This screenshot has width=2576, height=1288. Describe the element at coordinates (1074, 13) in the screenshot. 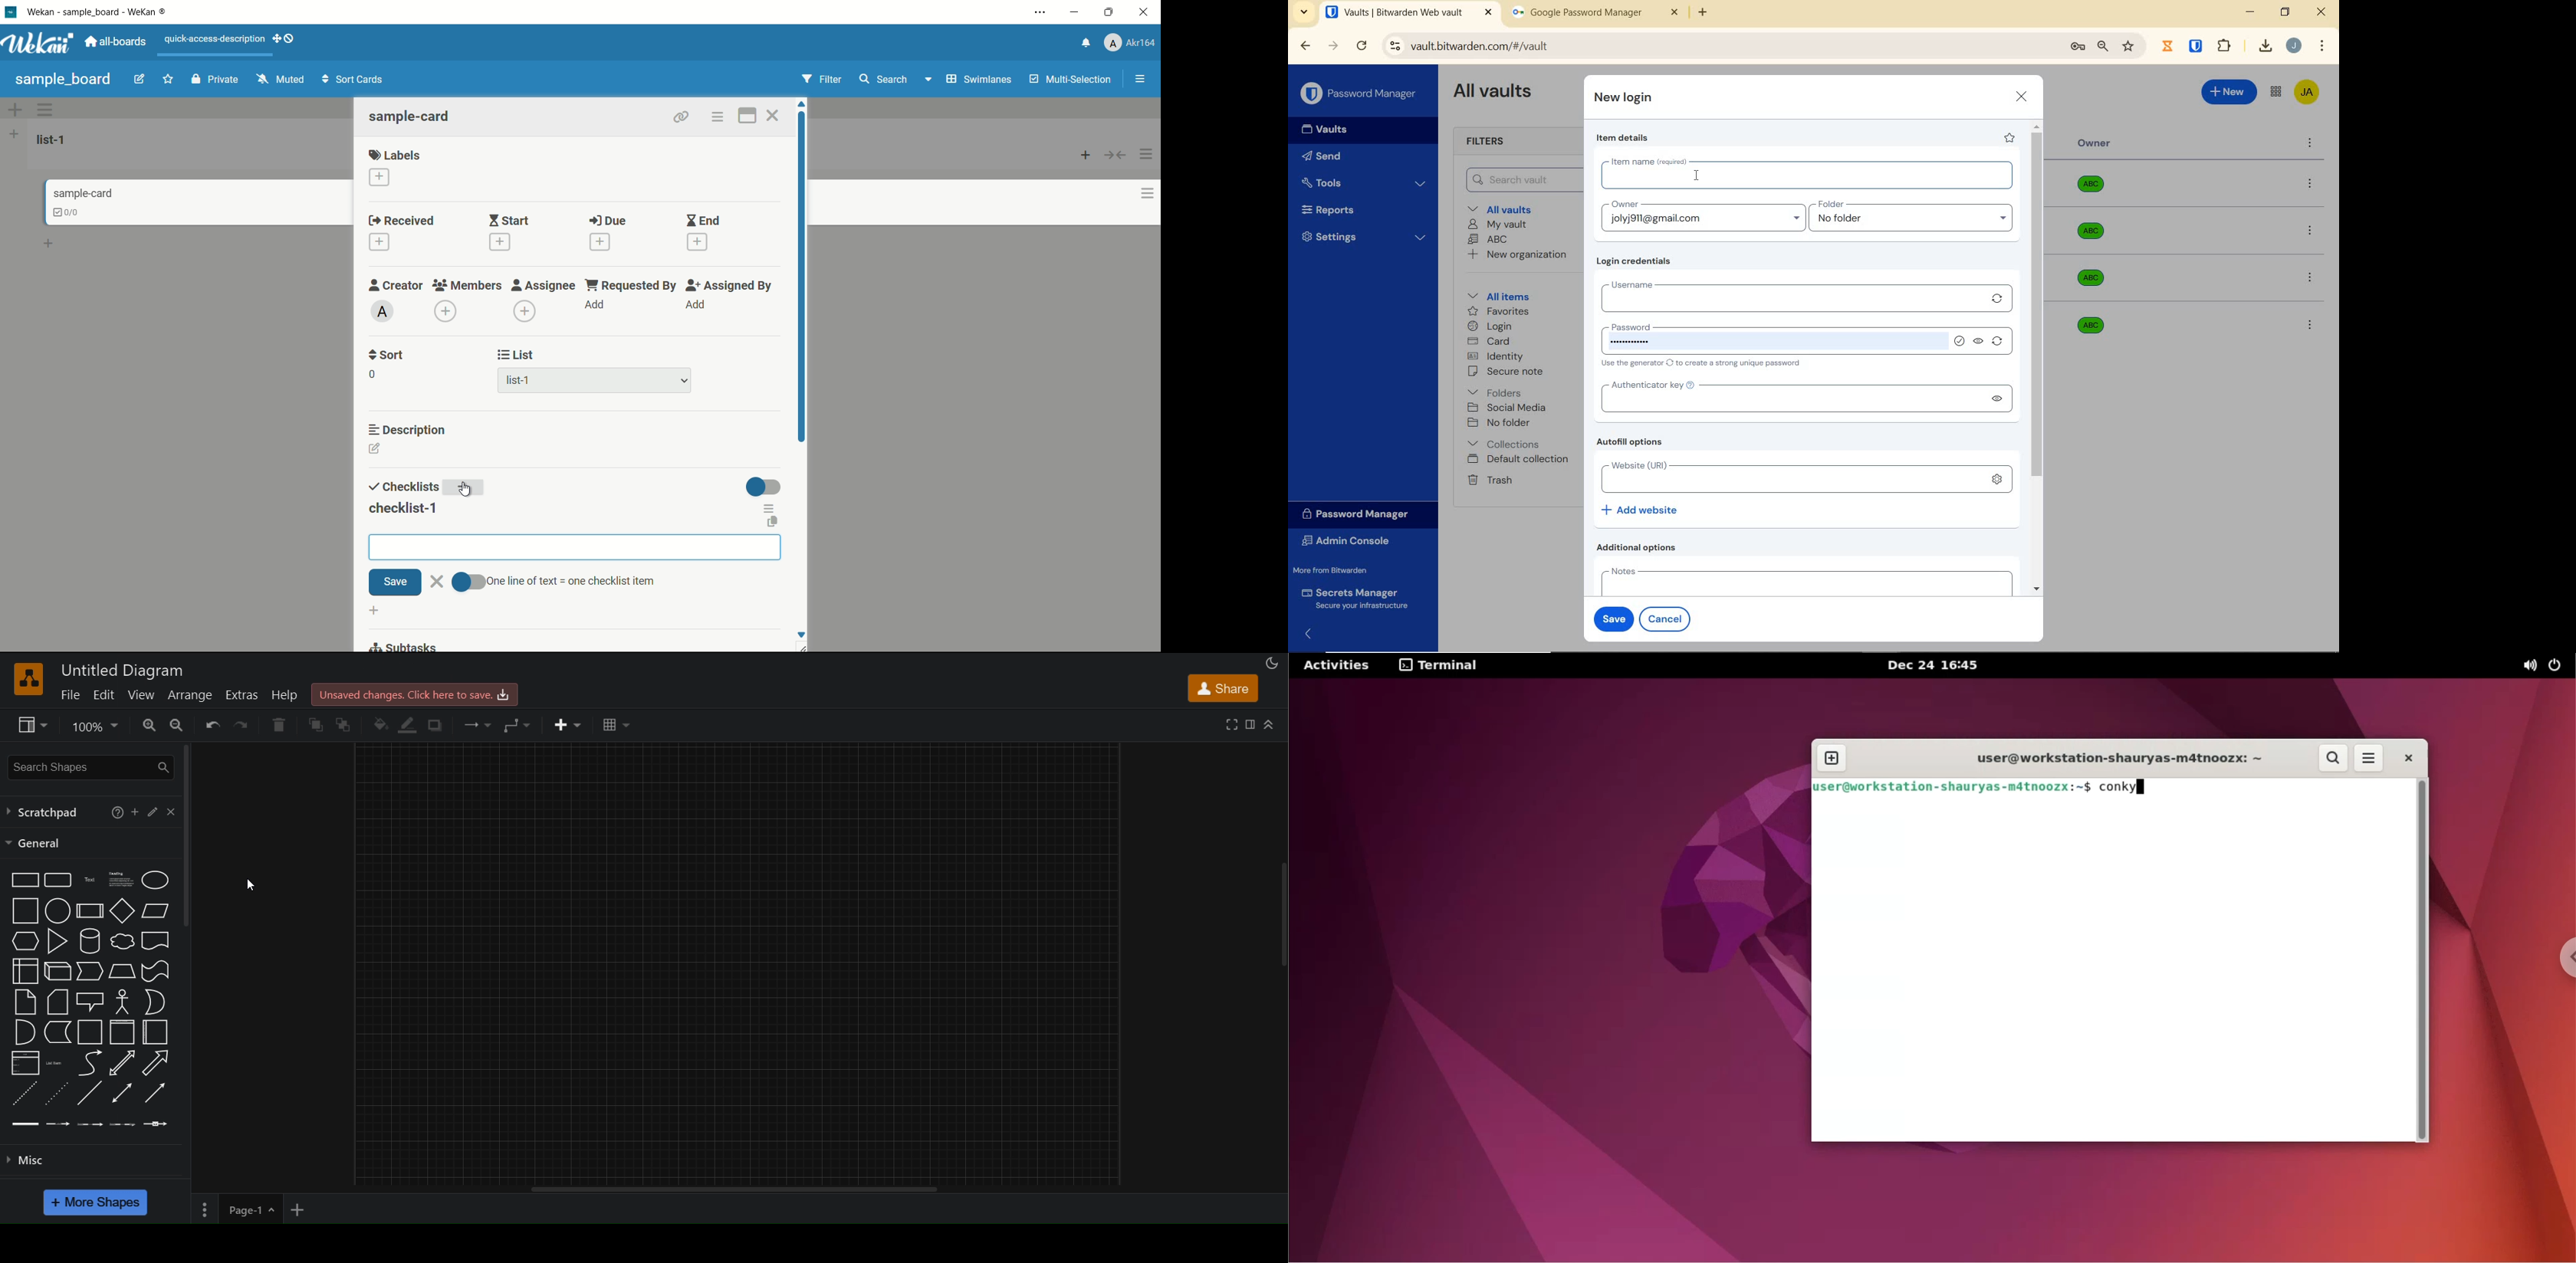

I see `minimize` at that location.